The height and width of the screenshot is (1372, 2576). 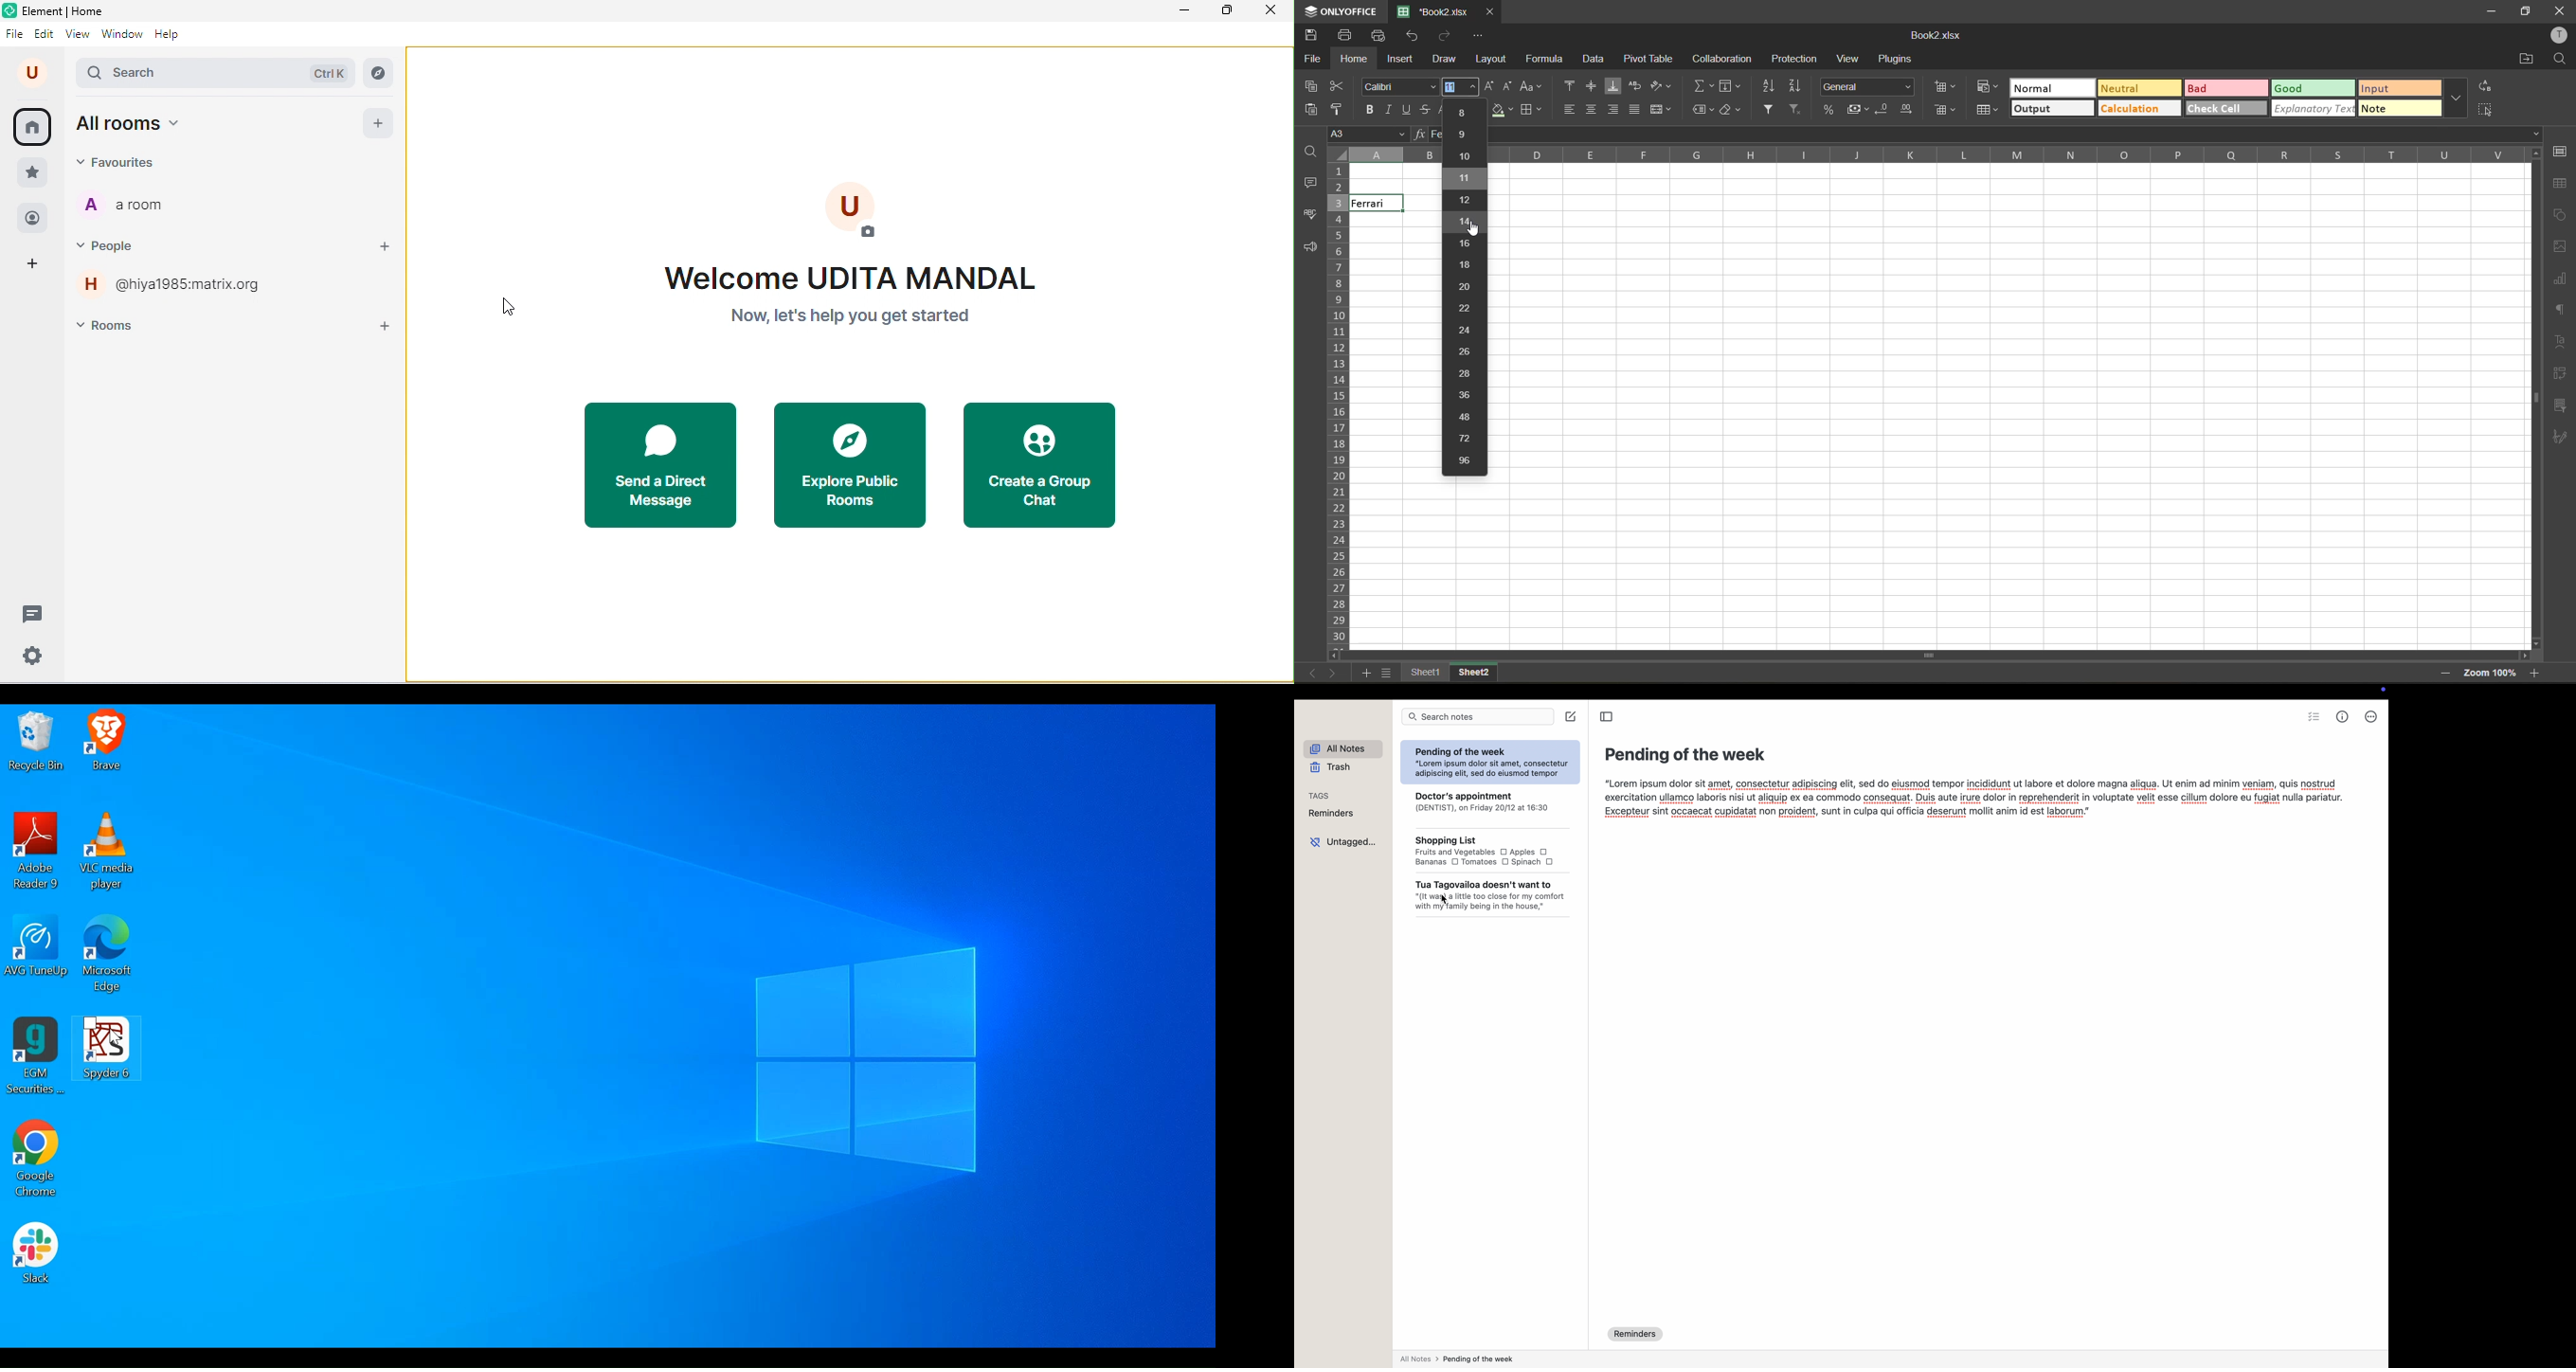 I want to click on clear, so click(x=1732, y=110).